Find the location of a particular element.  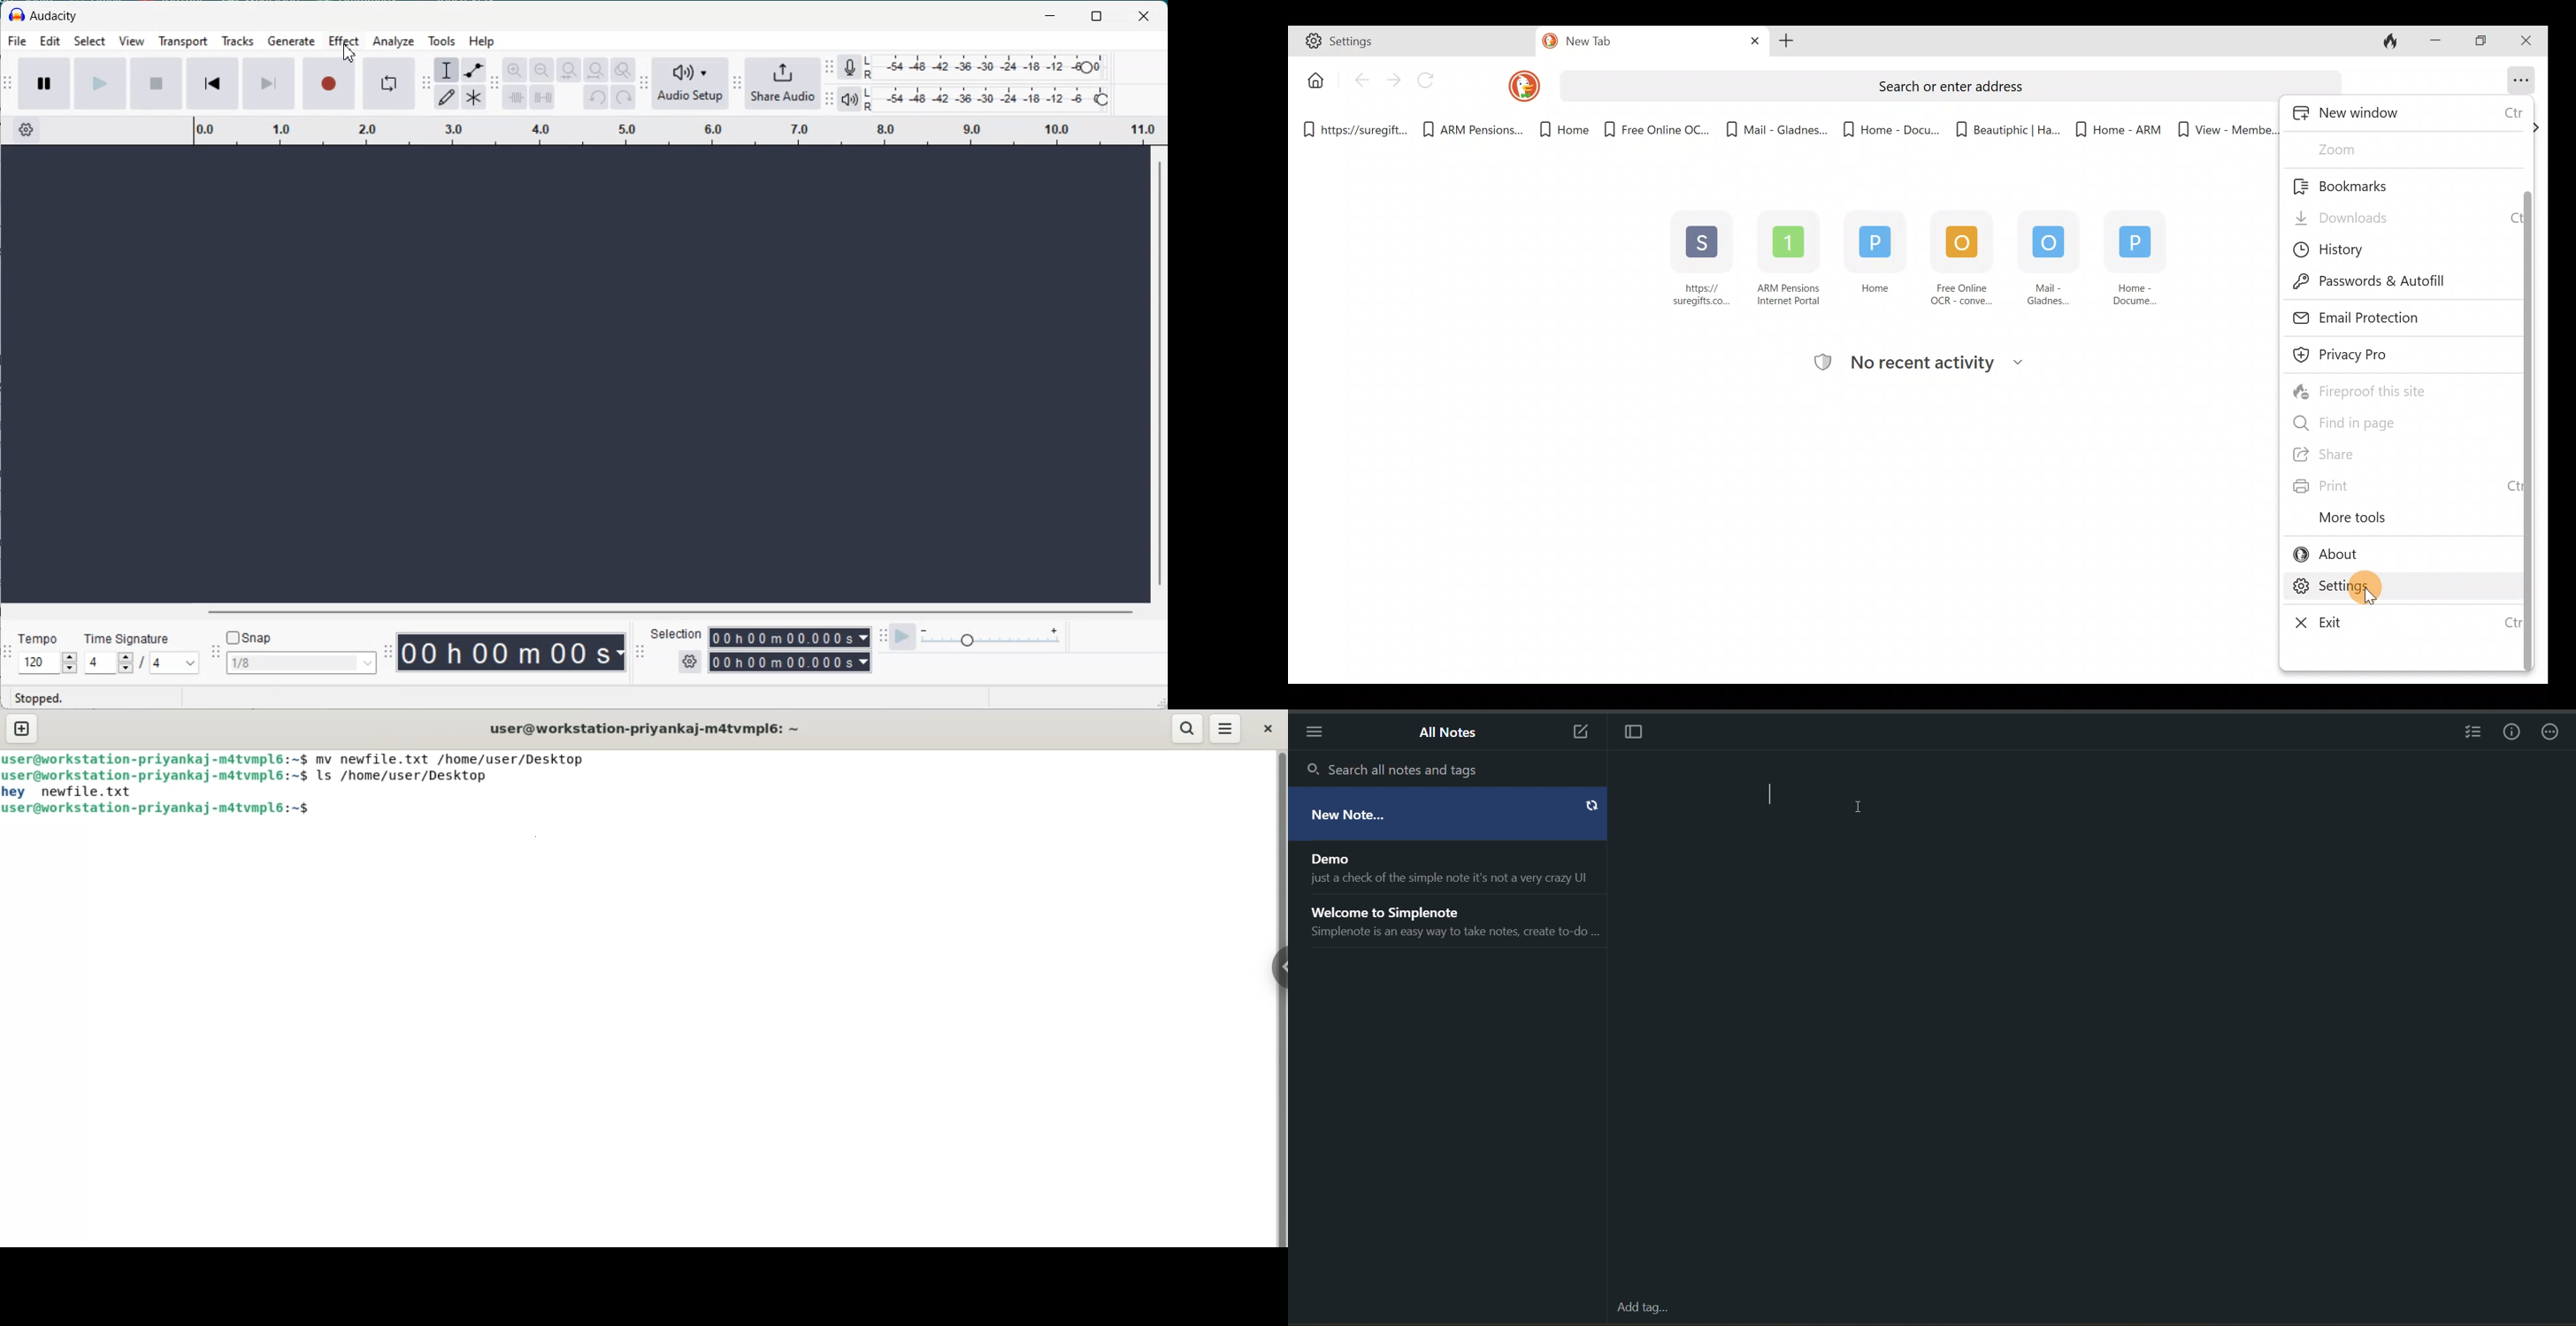

Fit selection to width is located at coordinates (569, 70).